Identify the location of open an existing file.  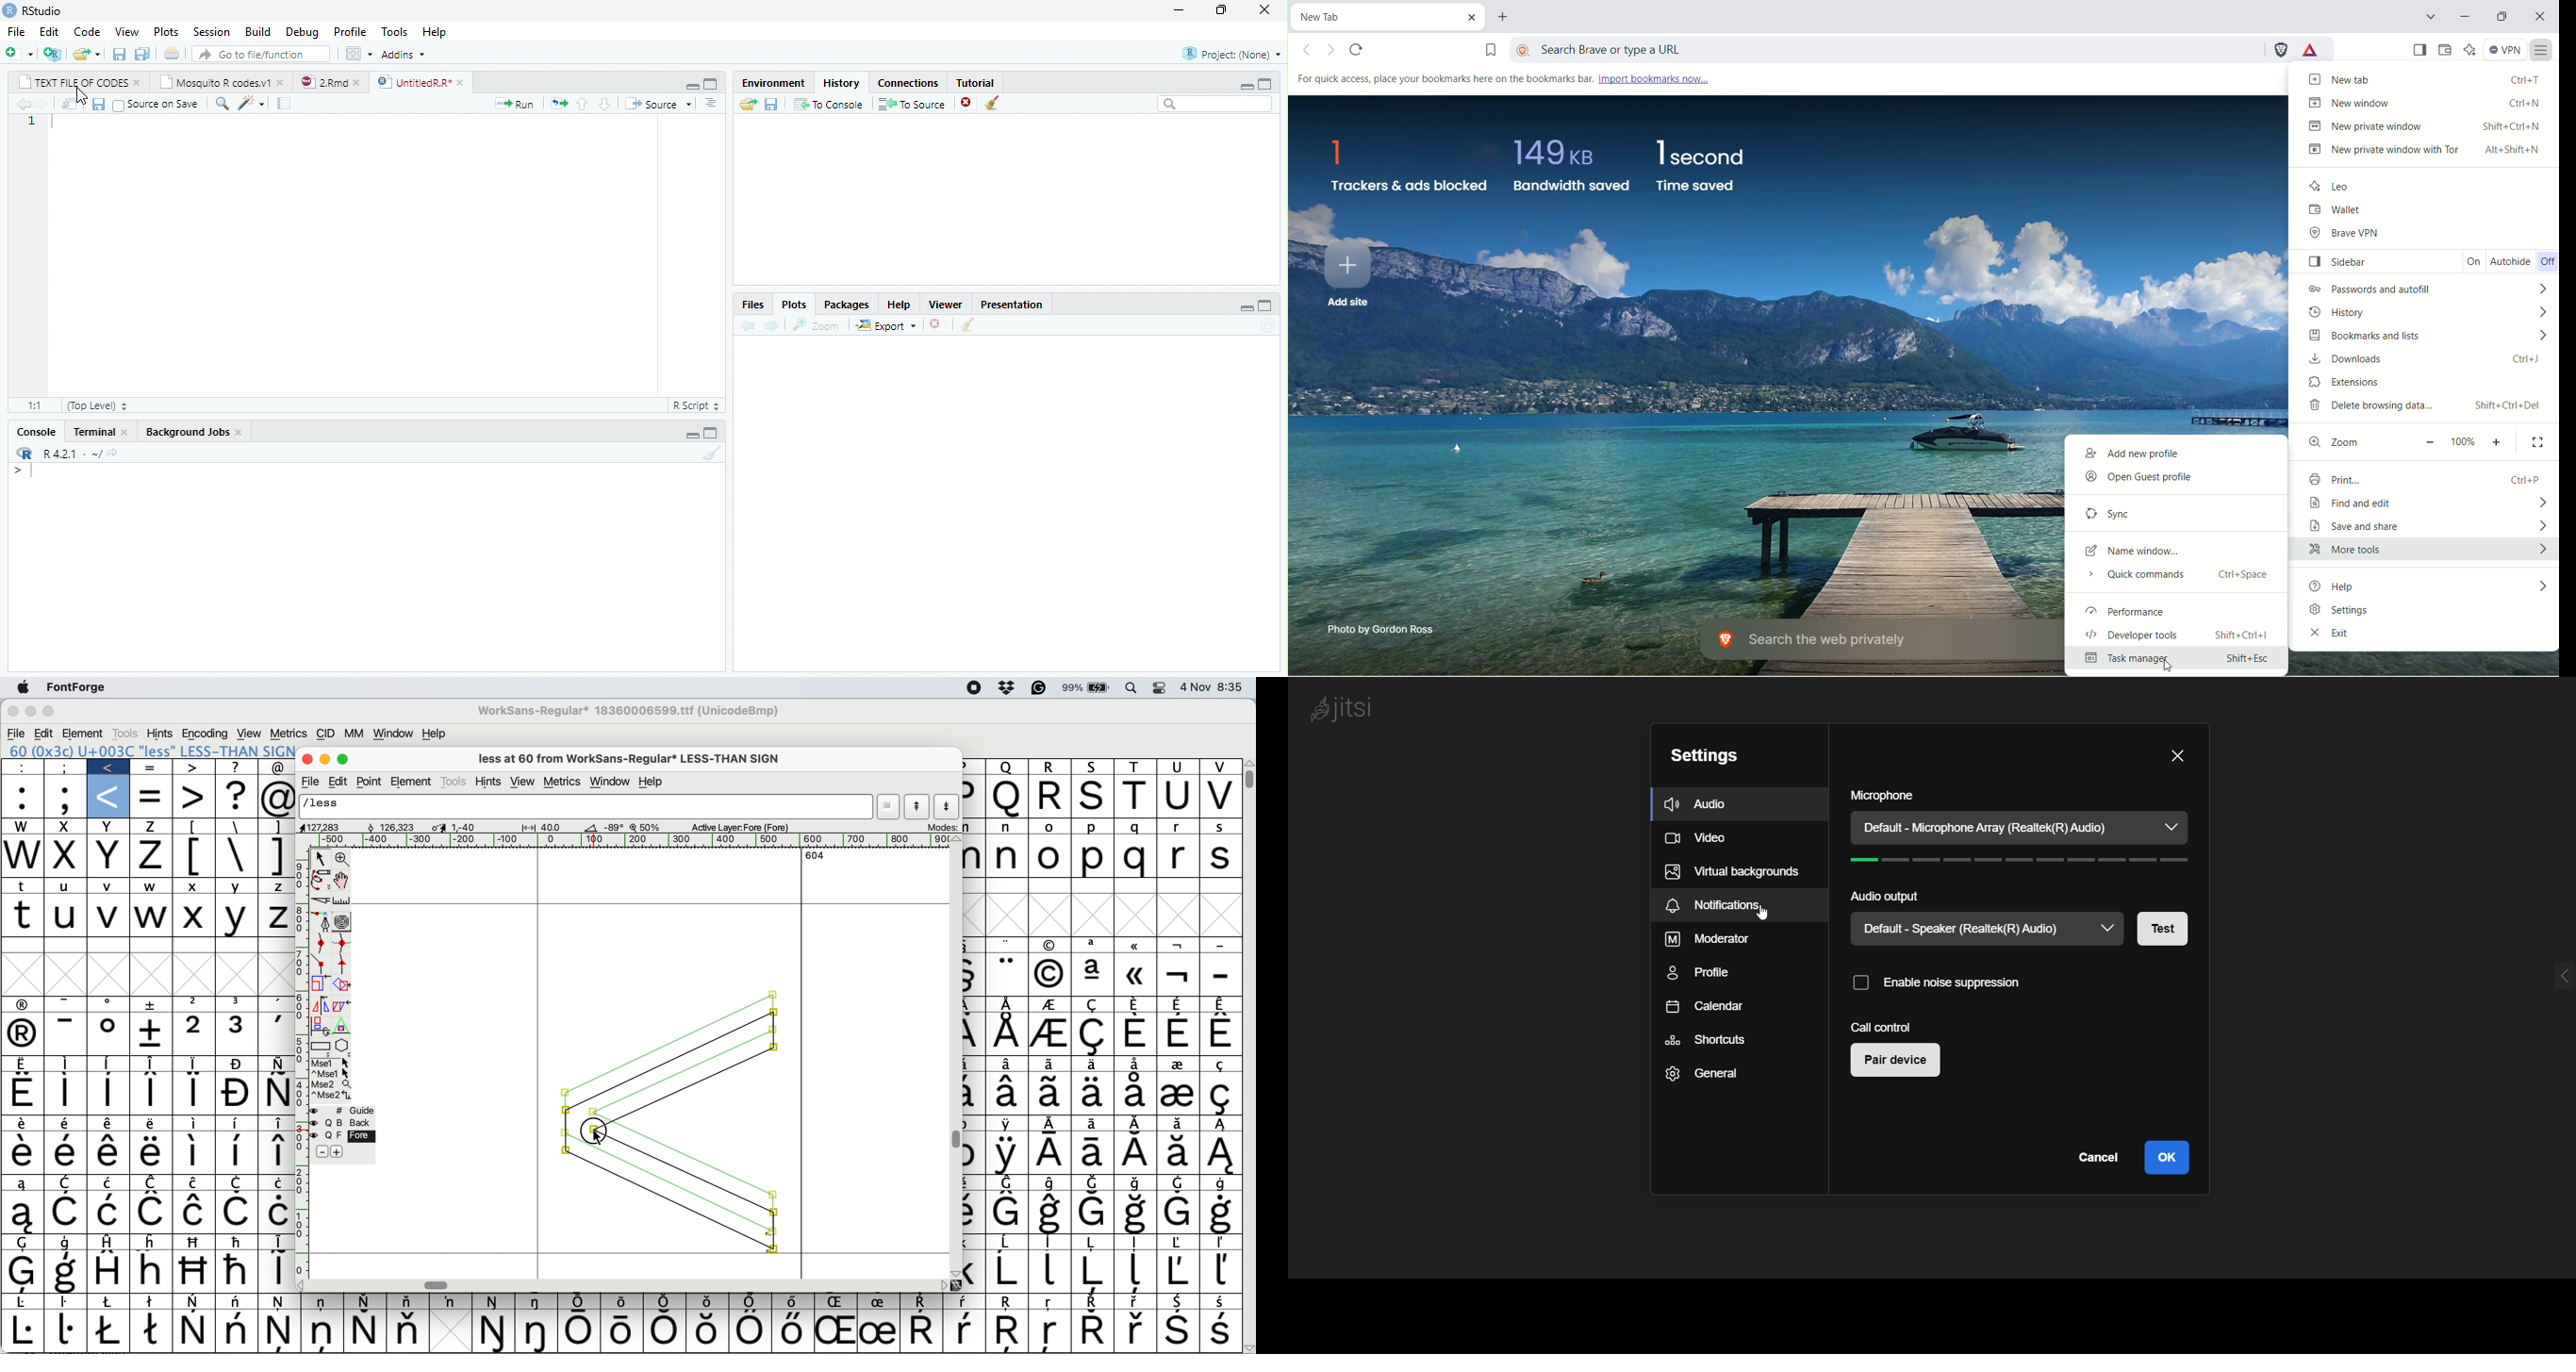
(86, 53).